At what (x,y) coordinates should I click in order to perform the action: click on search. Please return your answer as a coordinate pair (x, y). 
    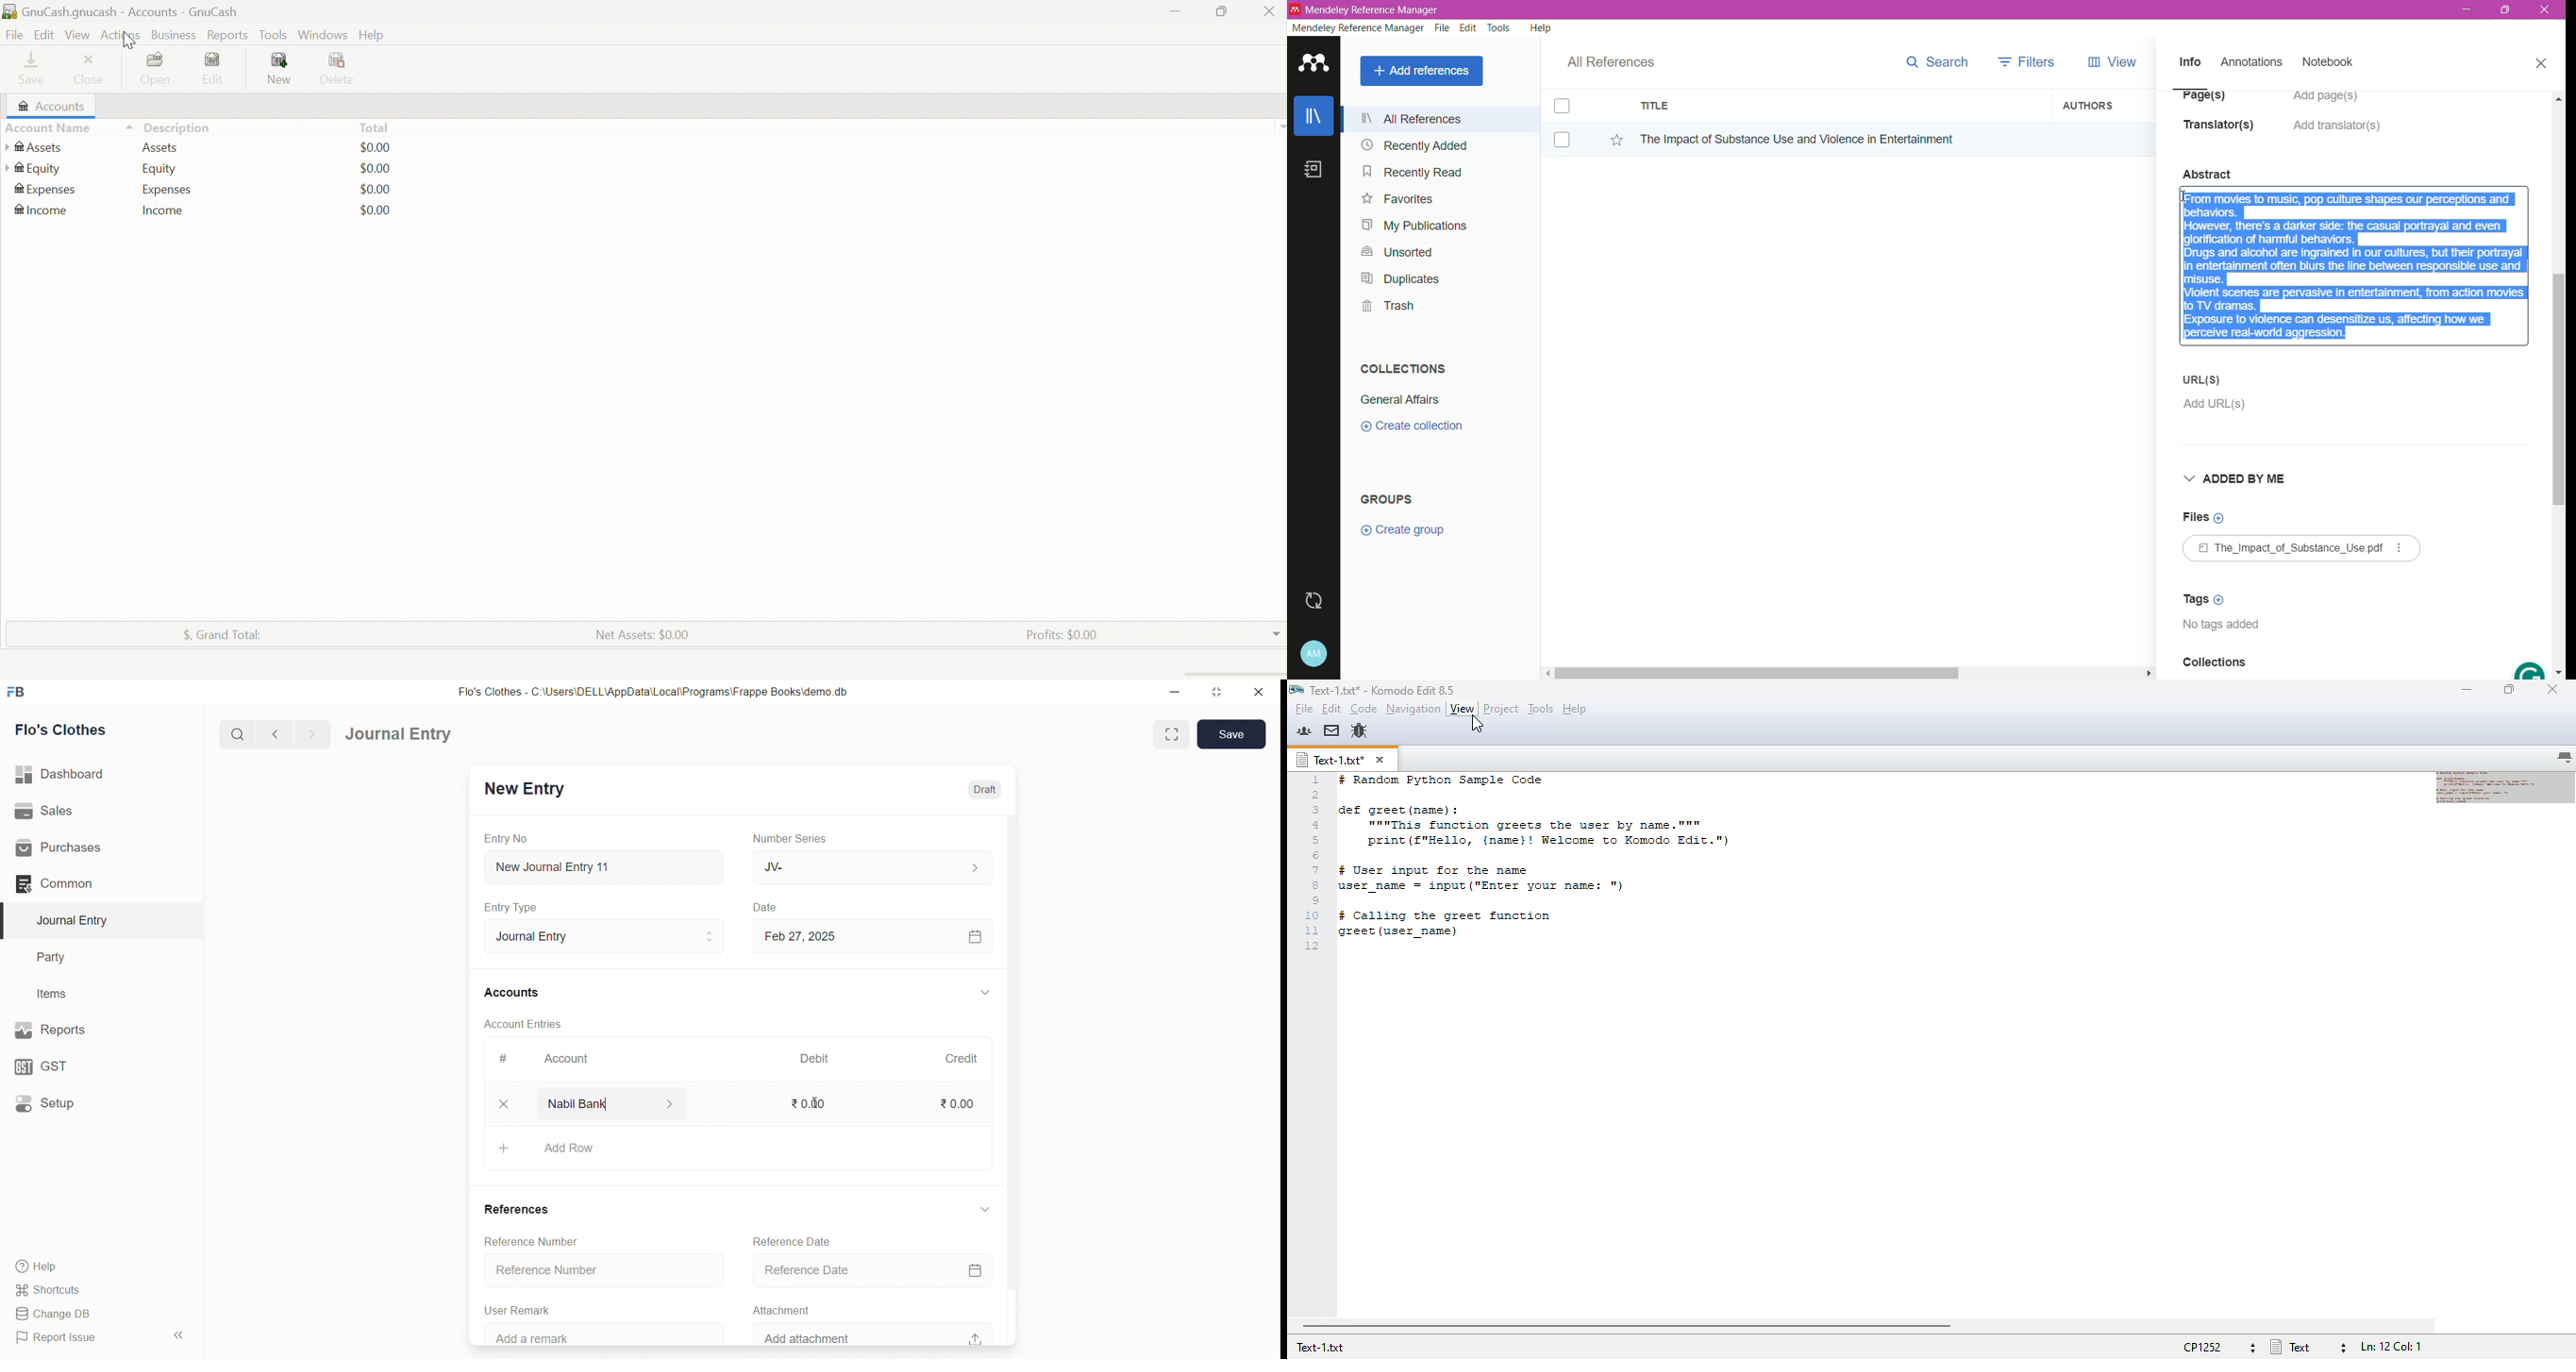
    Looking at the image, I should click on (236, 736).